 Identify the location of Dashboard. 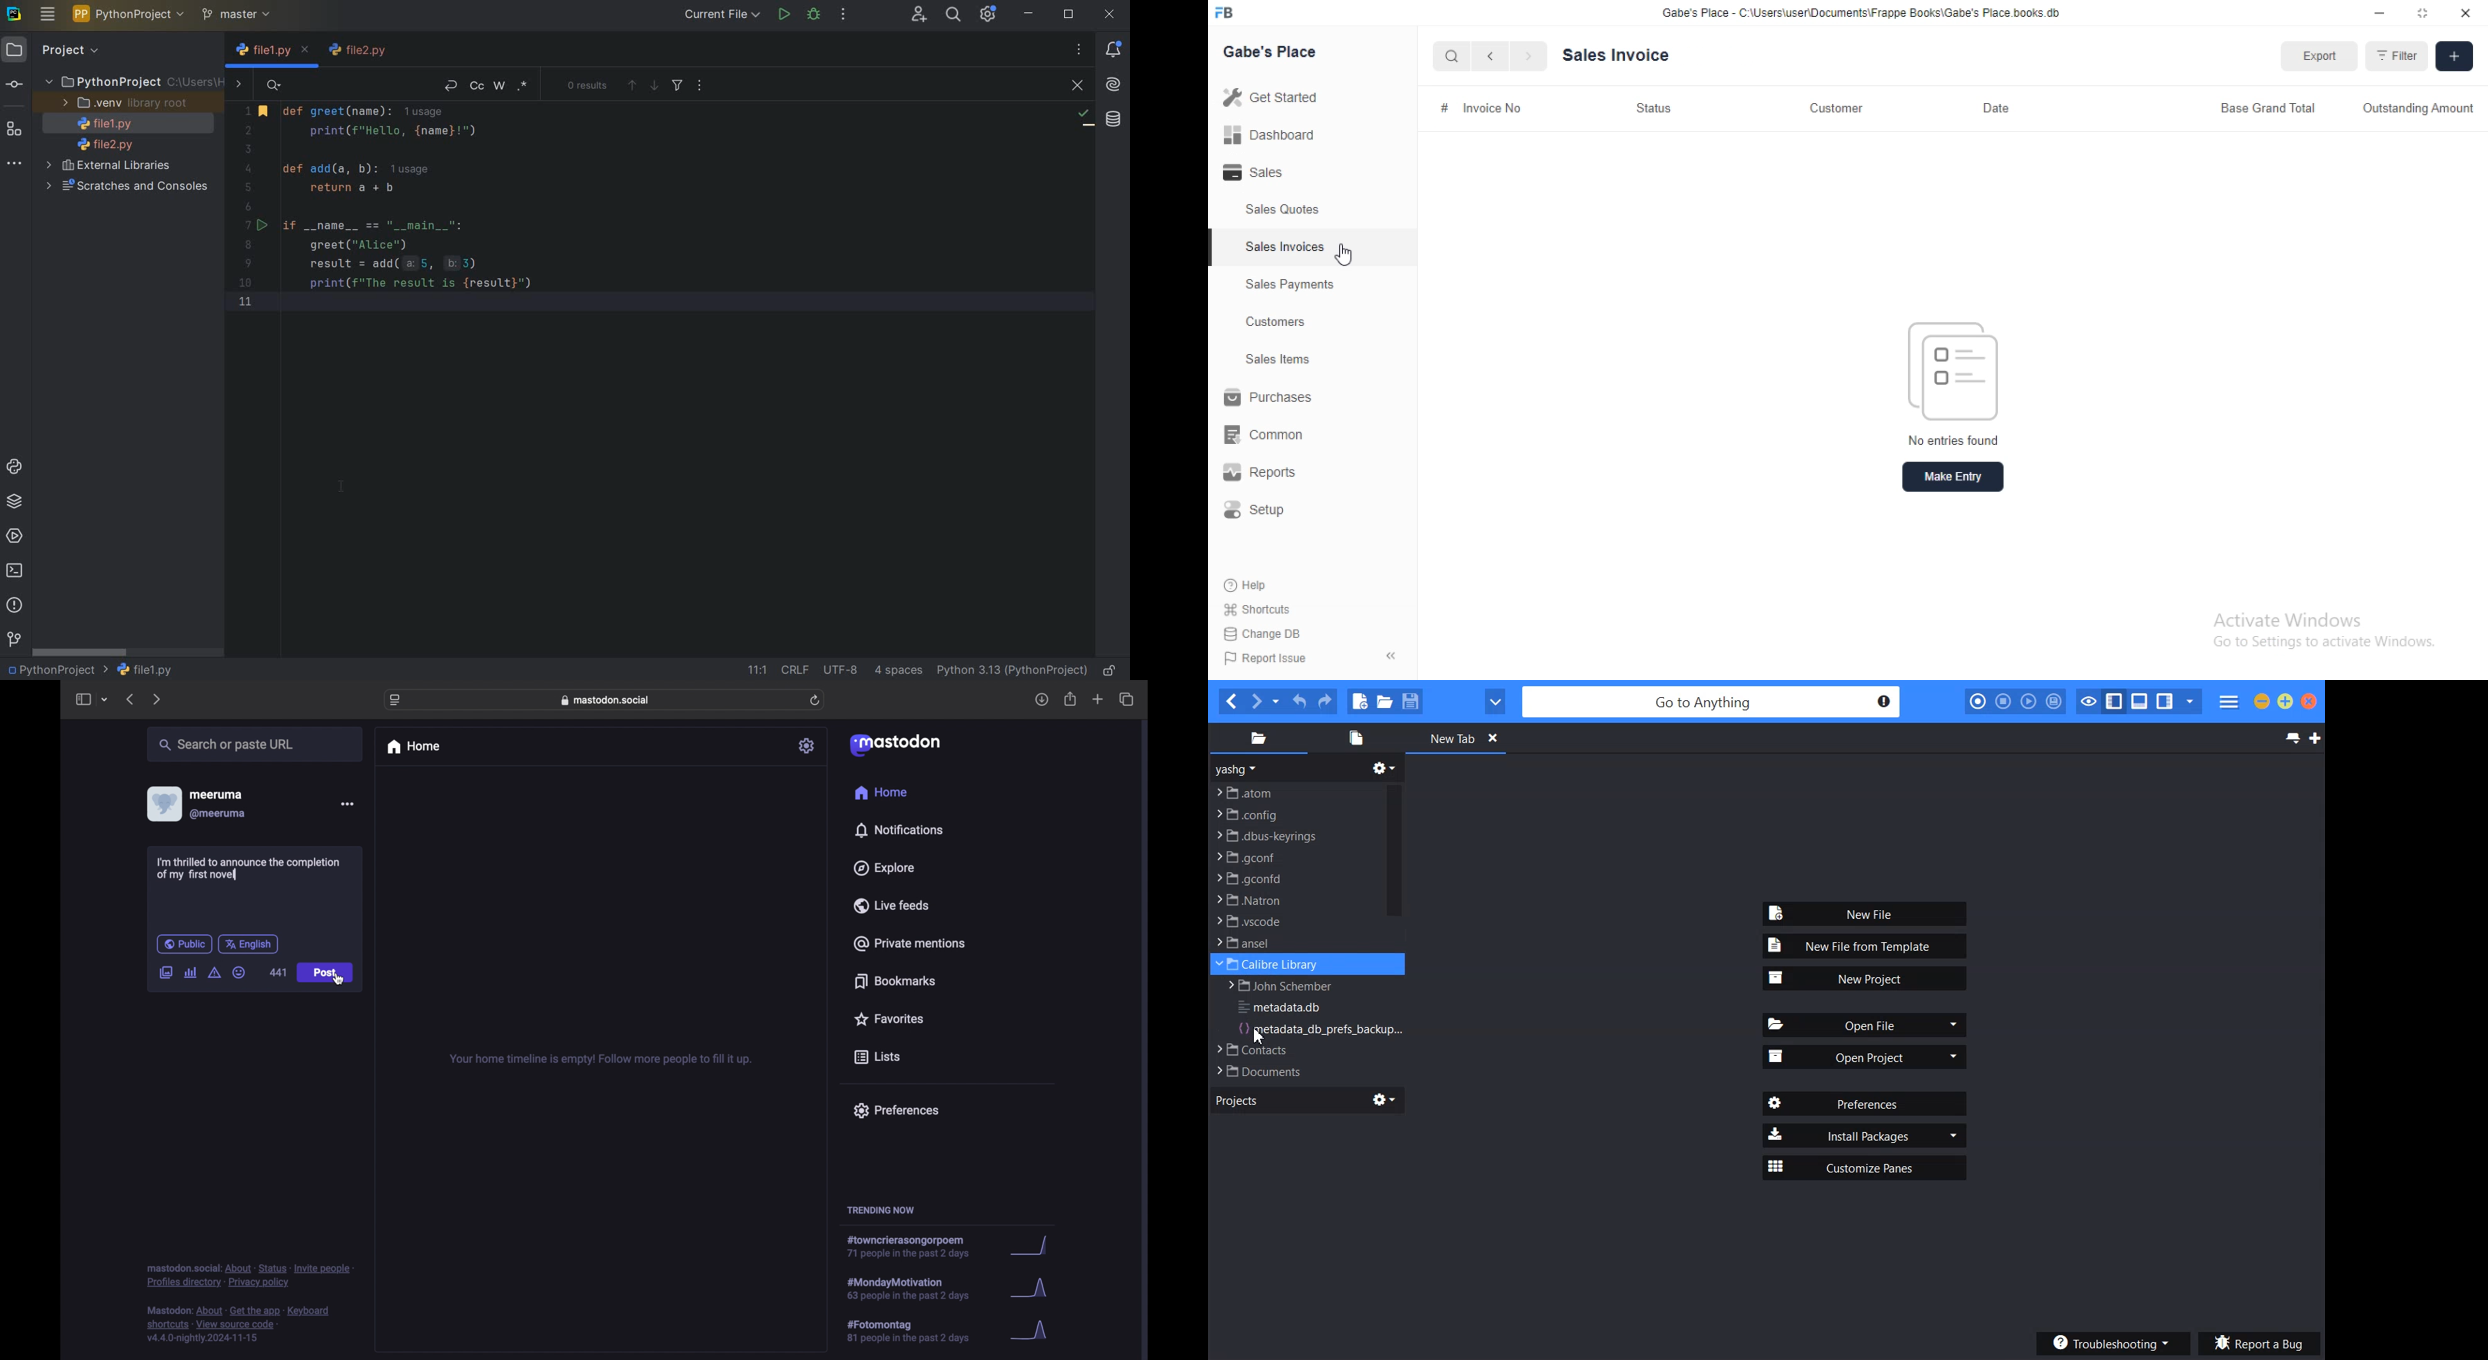
(1269, 135).